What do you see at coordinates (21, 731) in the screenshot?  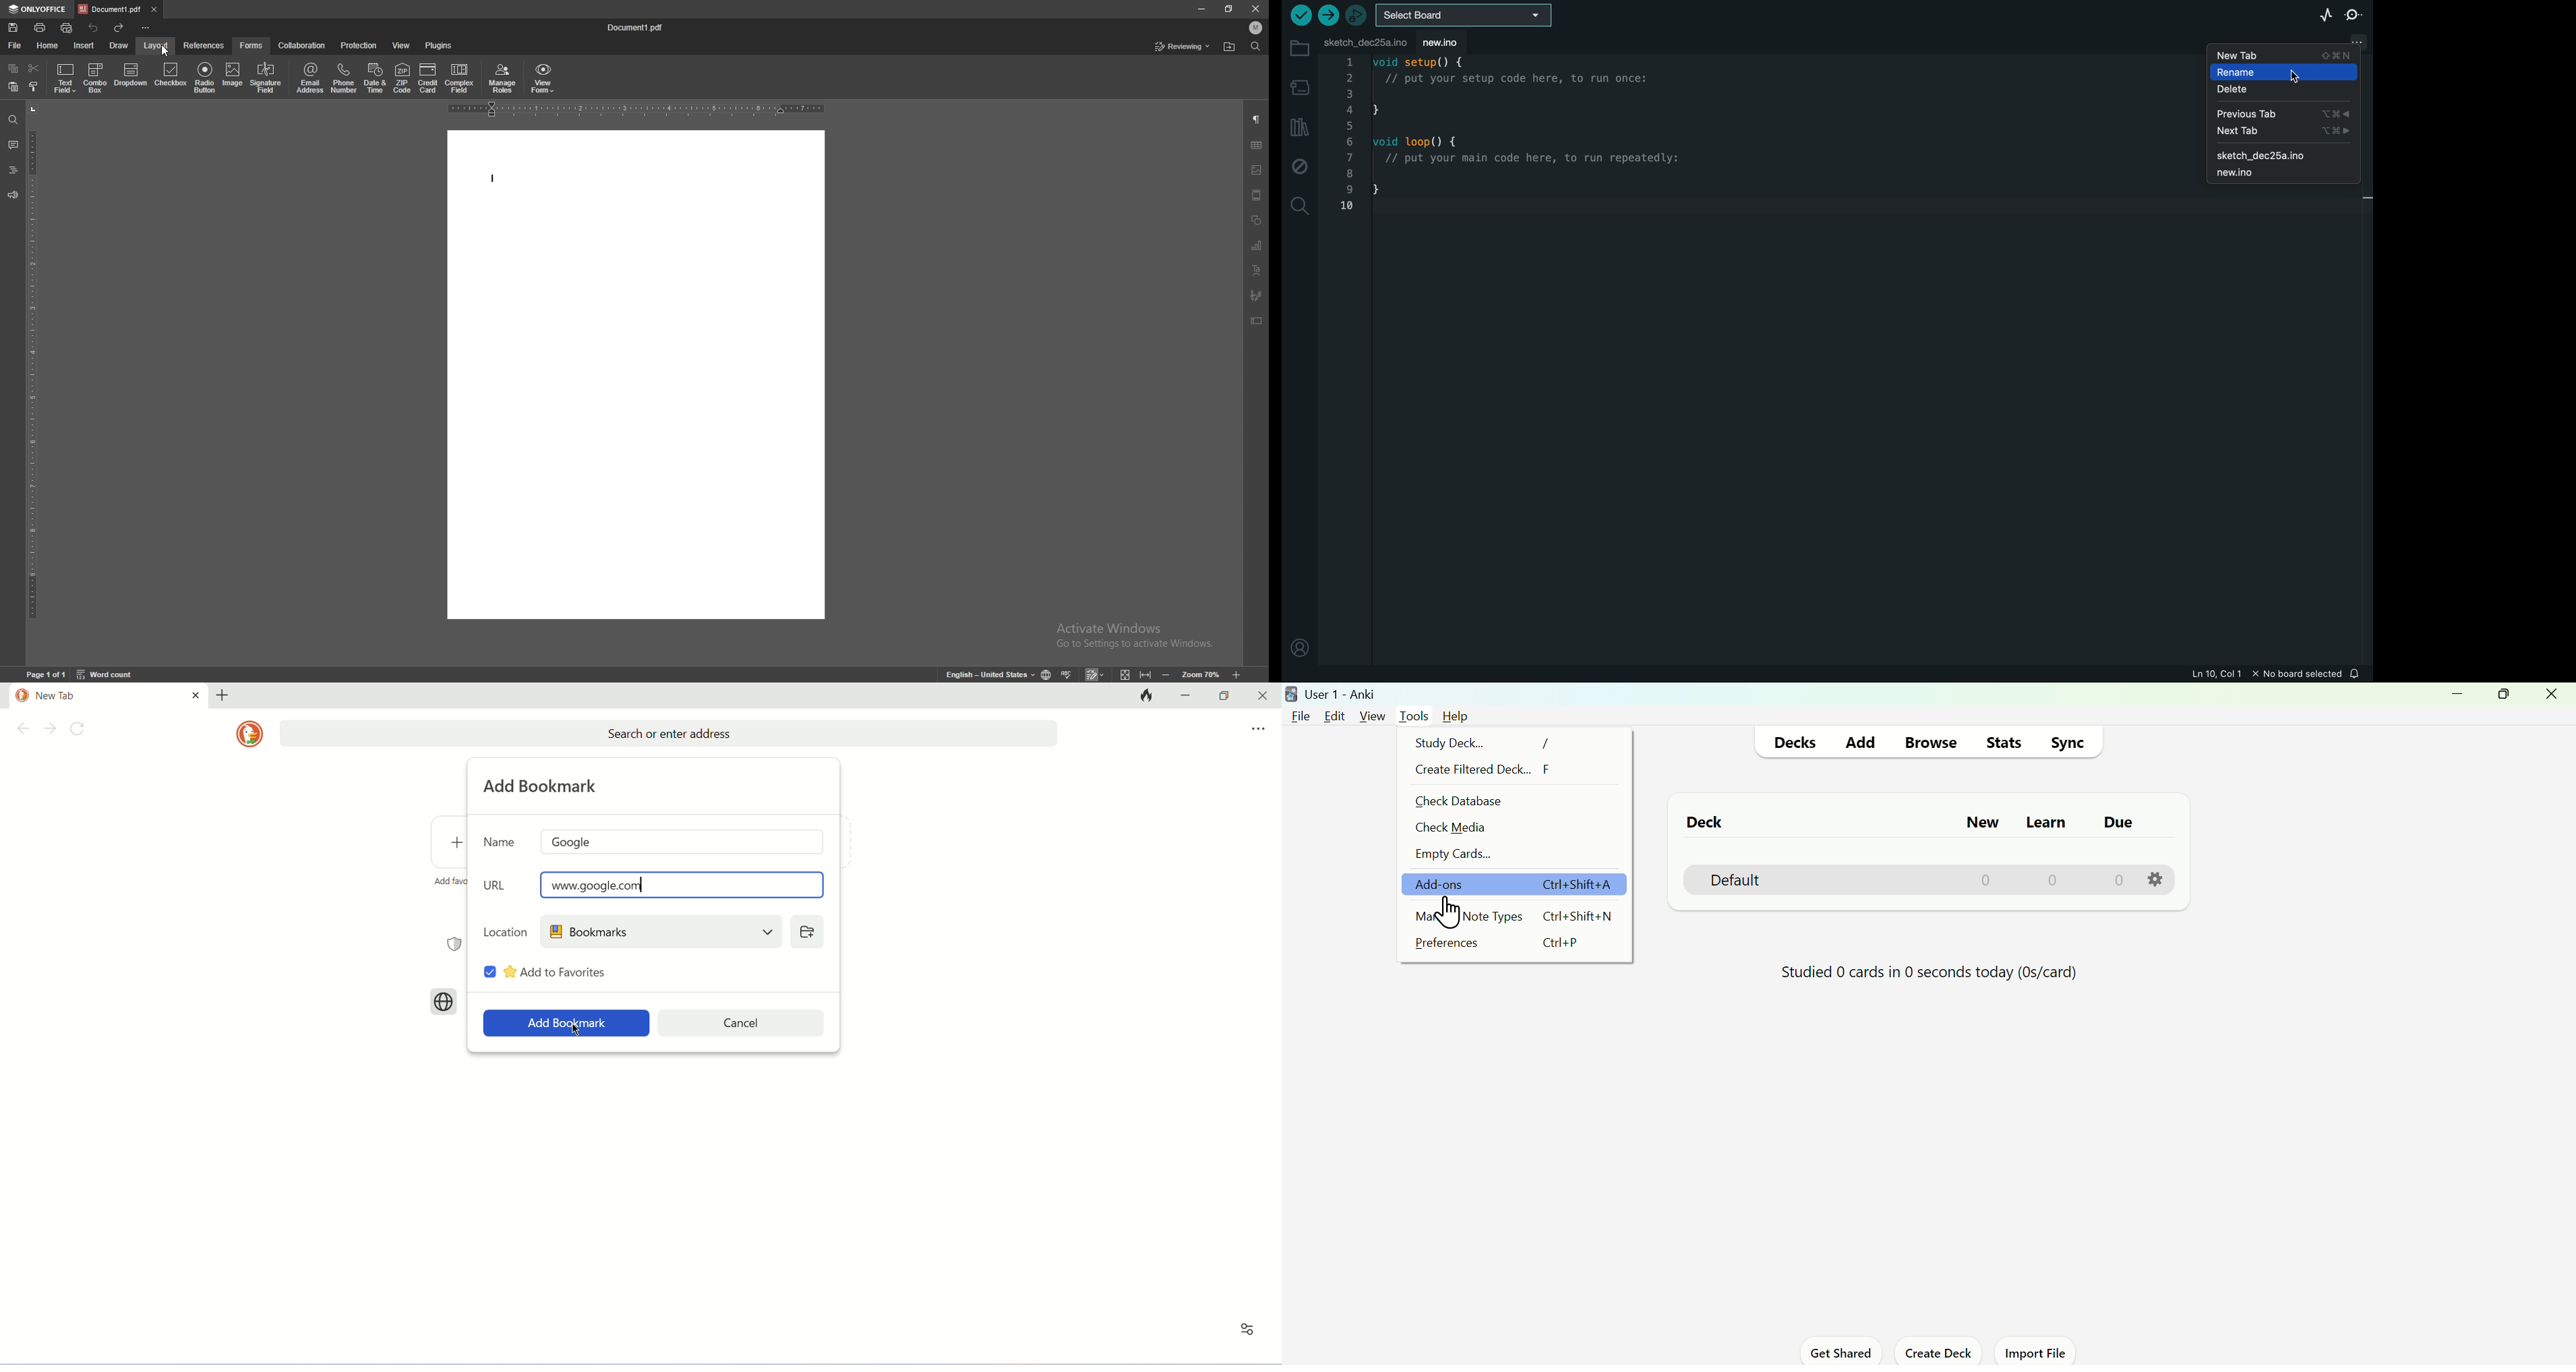 I see `go back` at bounding box center [21, 731].